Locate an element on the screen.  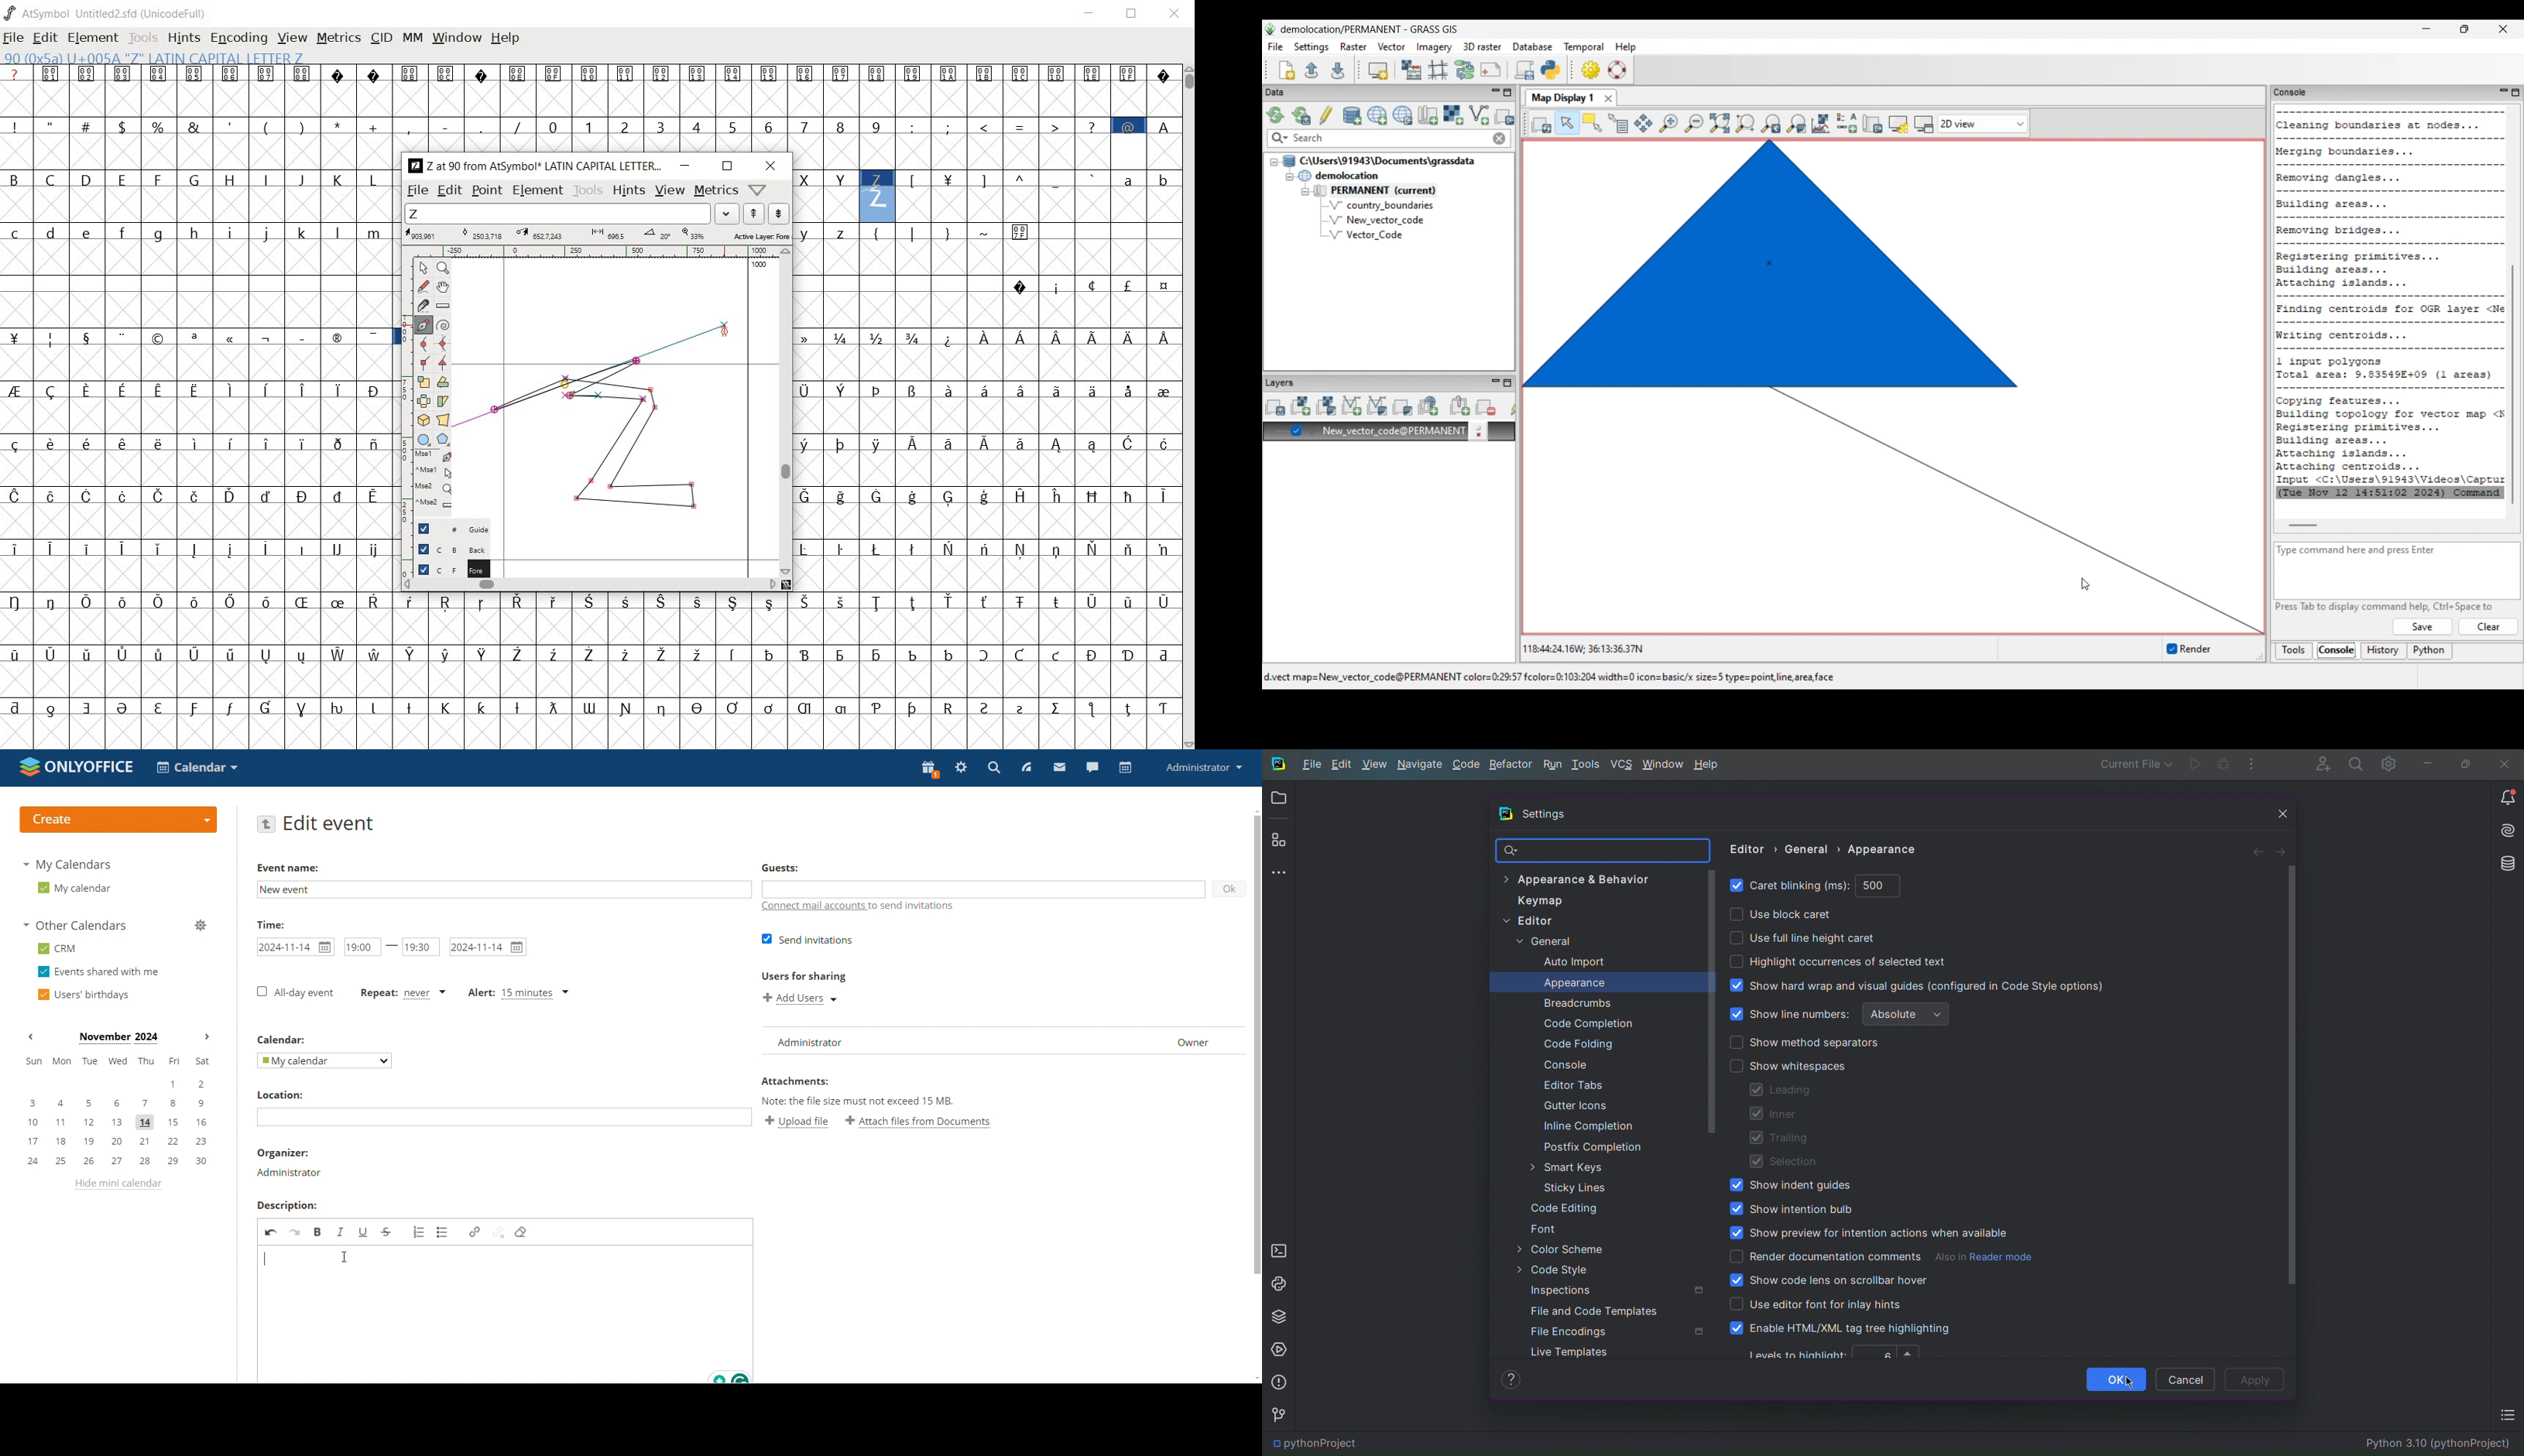
CURSOR is located at coordinates (727, 333).